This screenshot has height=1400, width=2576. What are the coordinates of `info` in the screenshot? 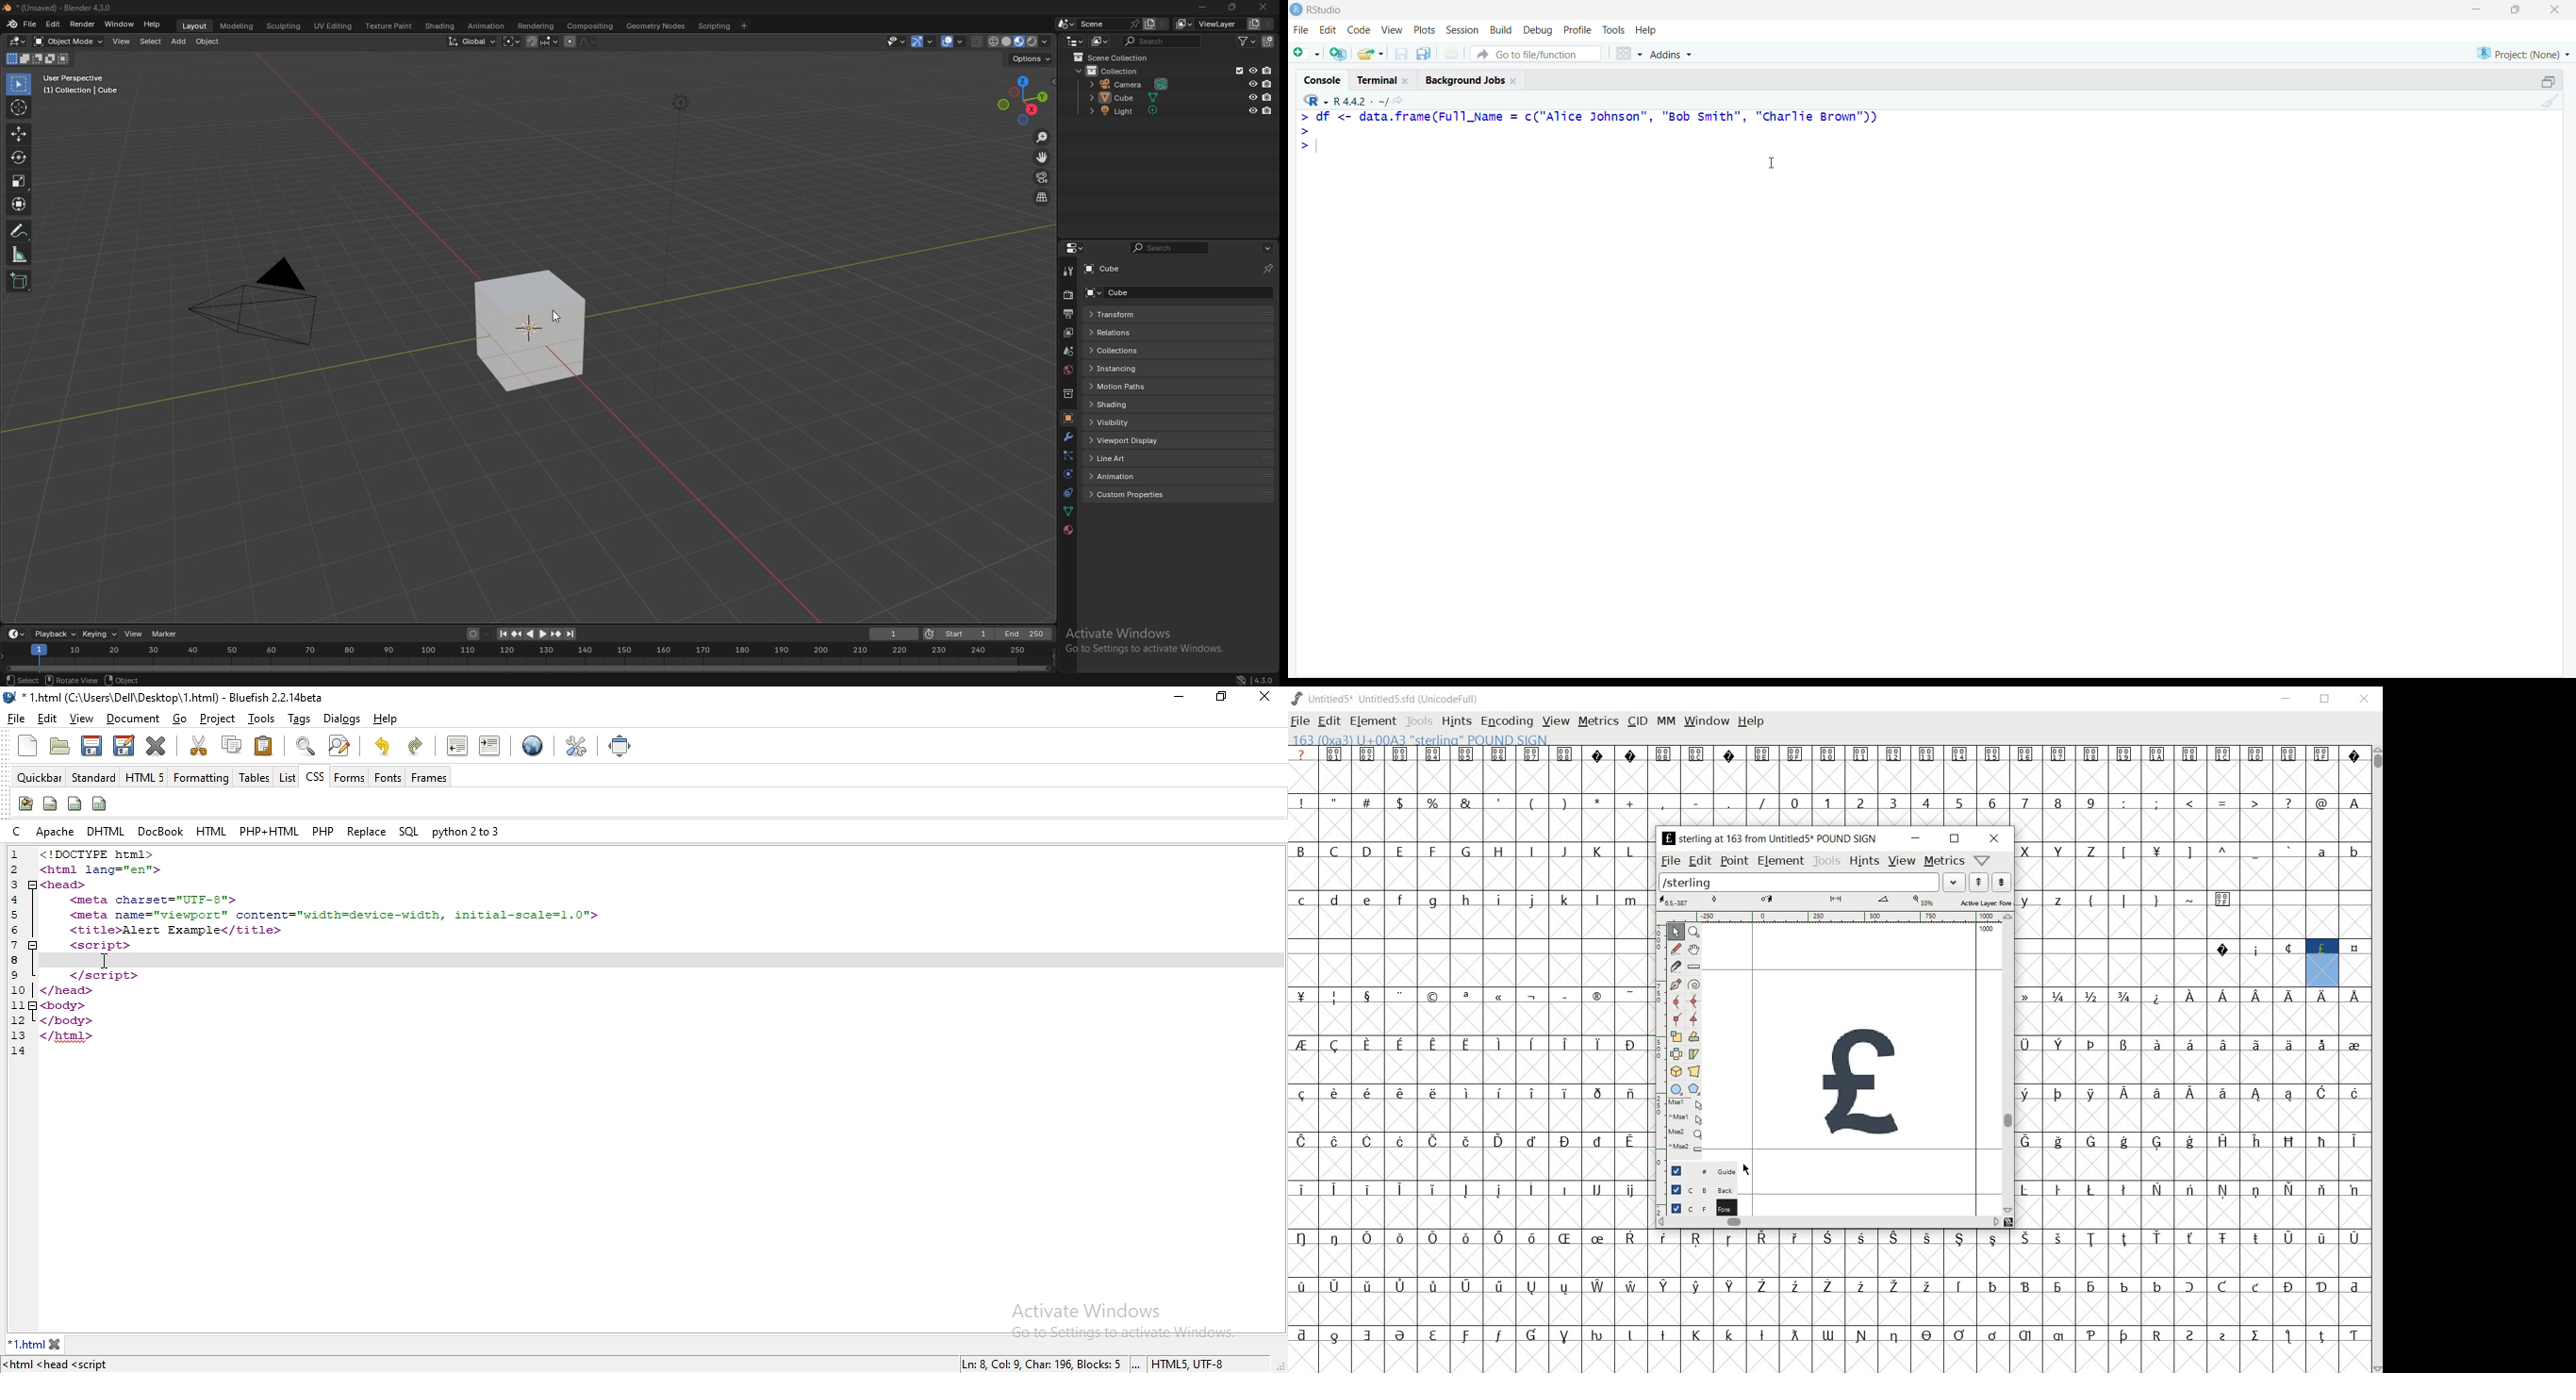 It's located at (83, 84).